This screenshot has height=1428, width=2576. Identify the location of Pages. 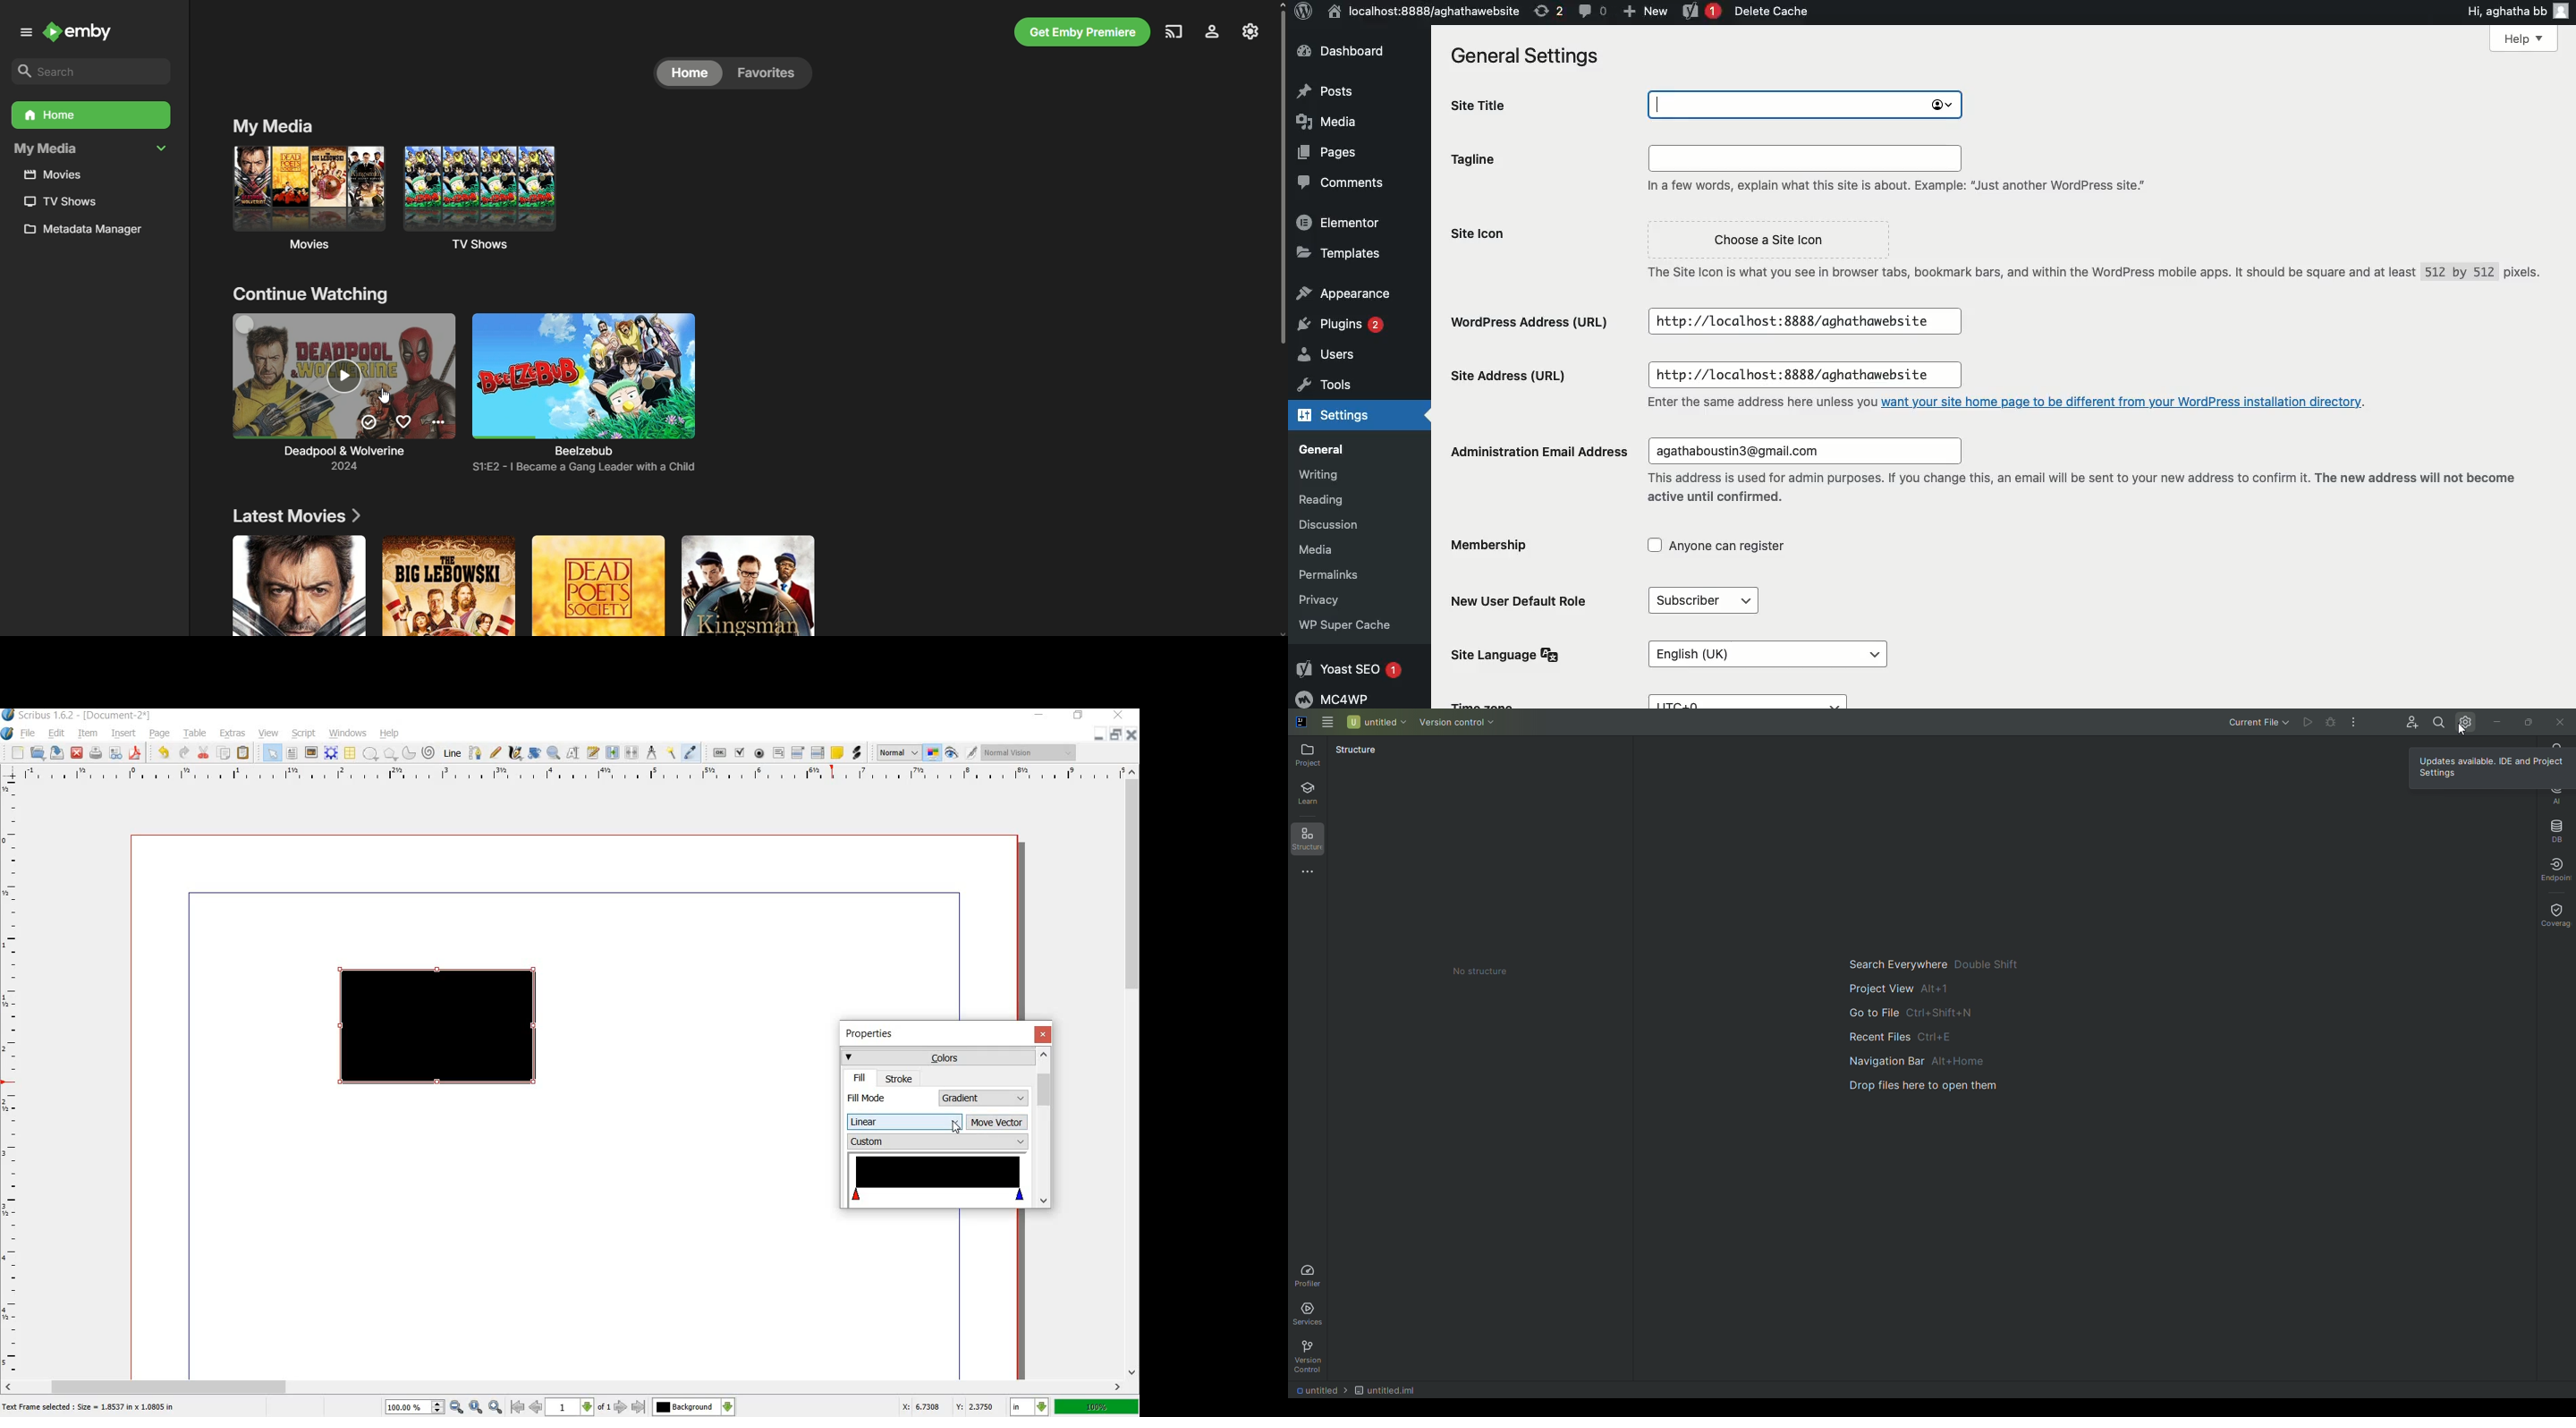
(1327, 150).